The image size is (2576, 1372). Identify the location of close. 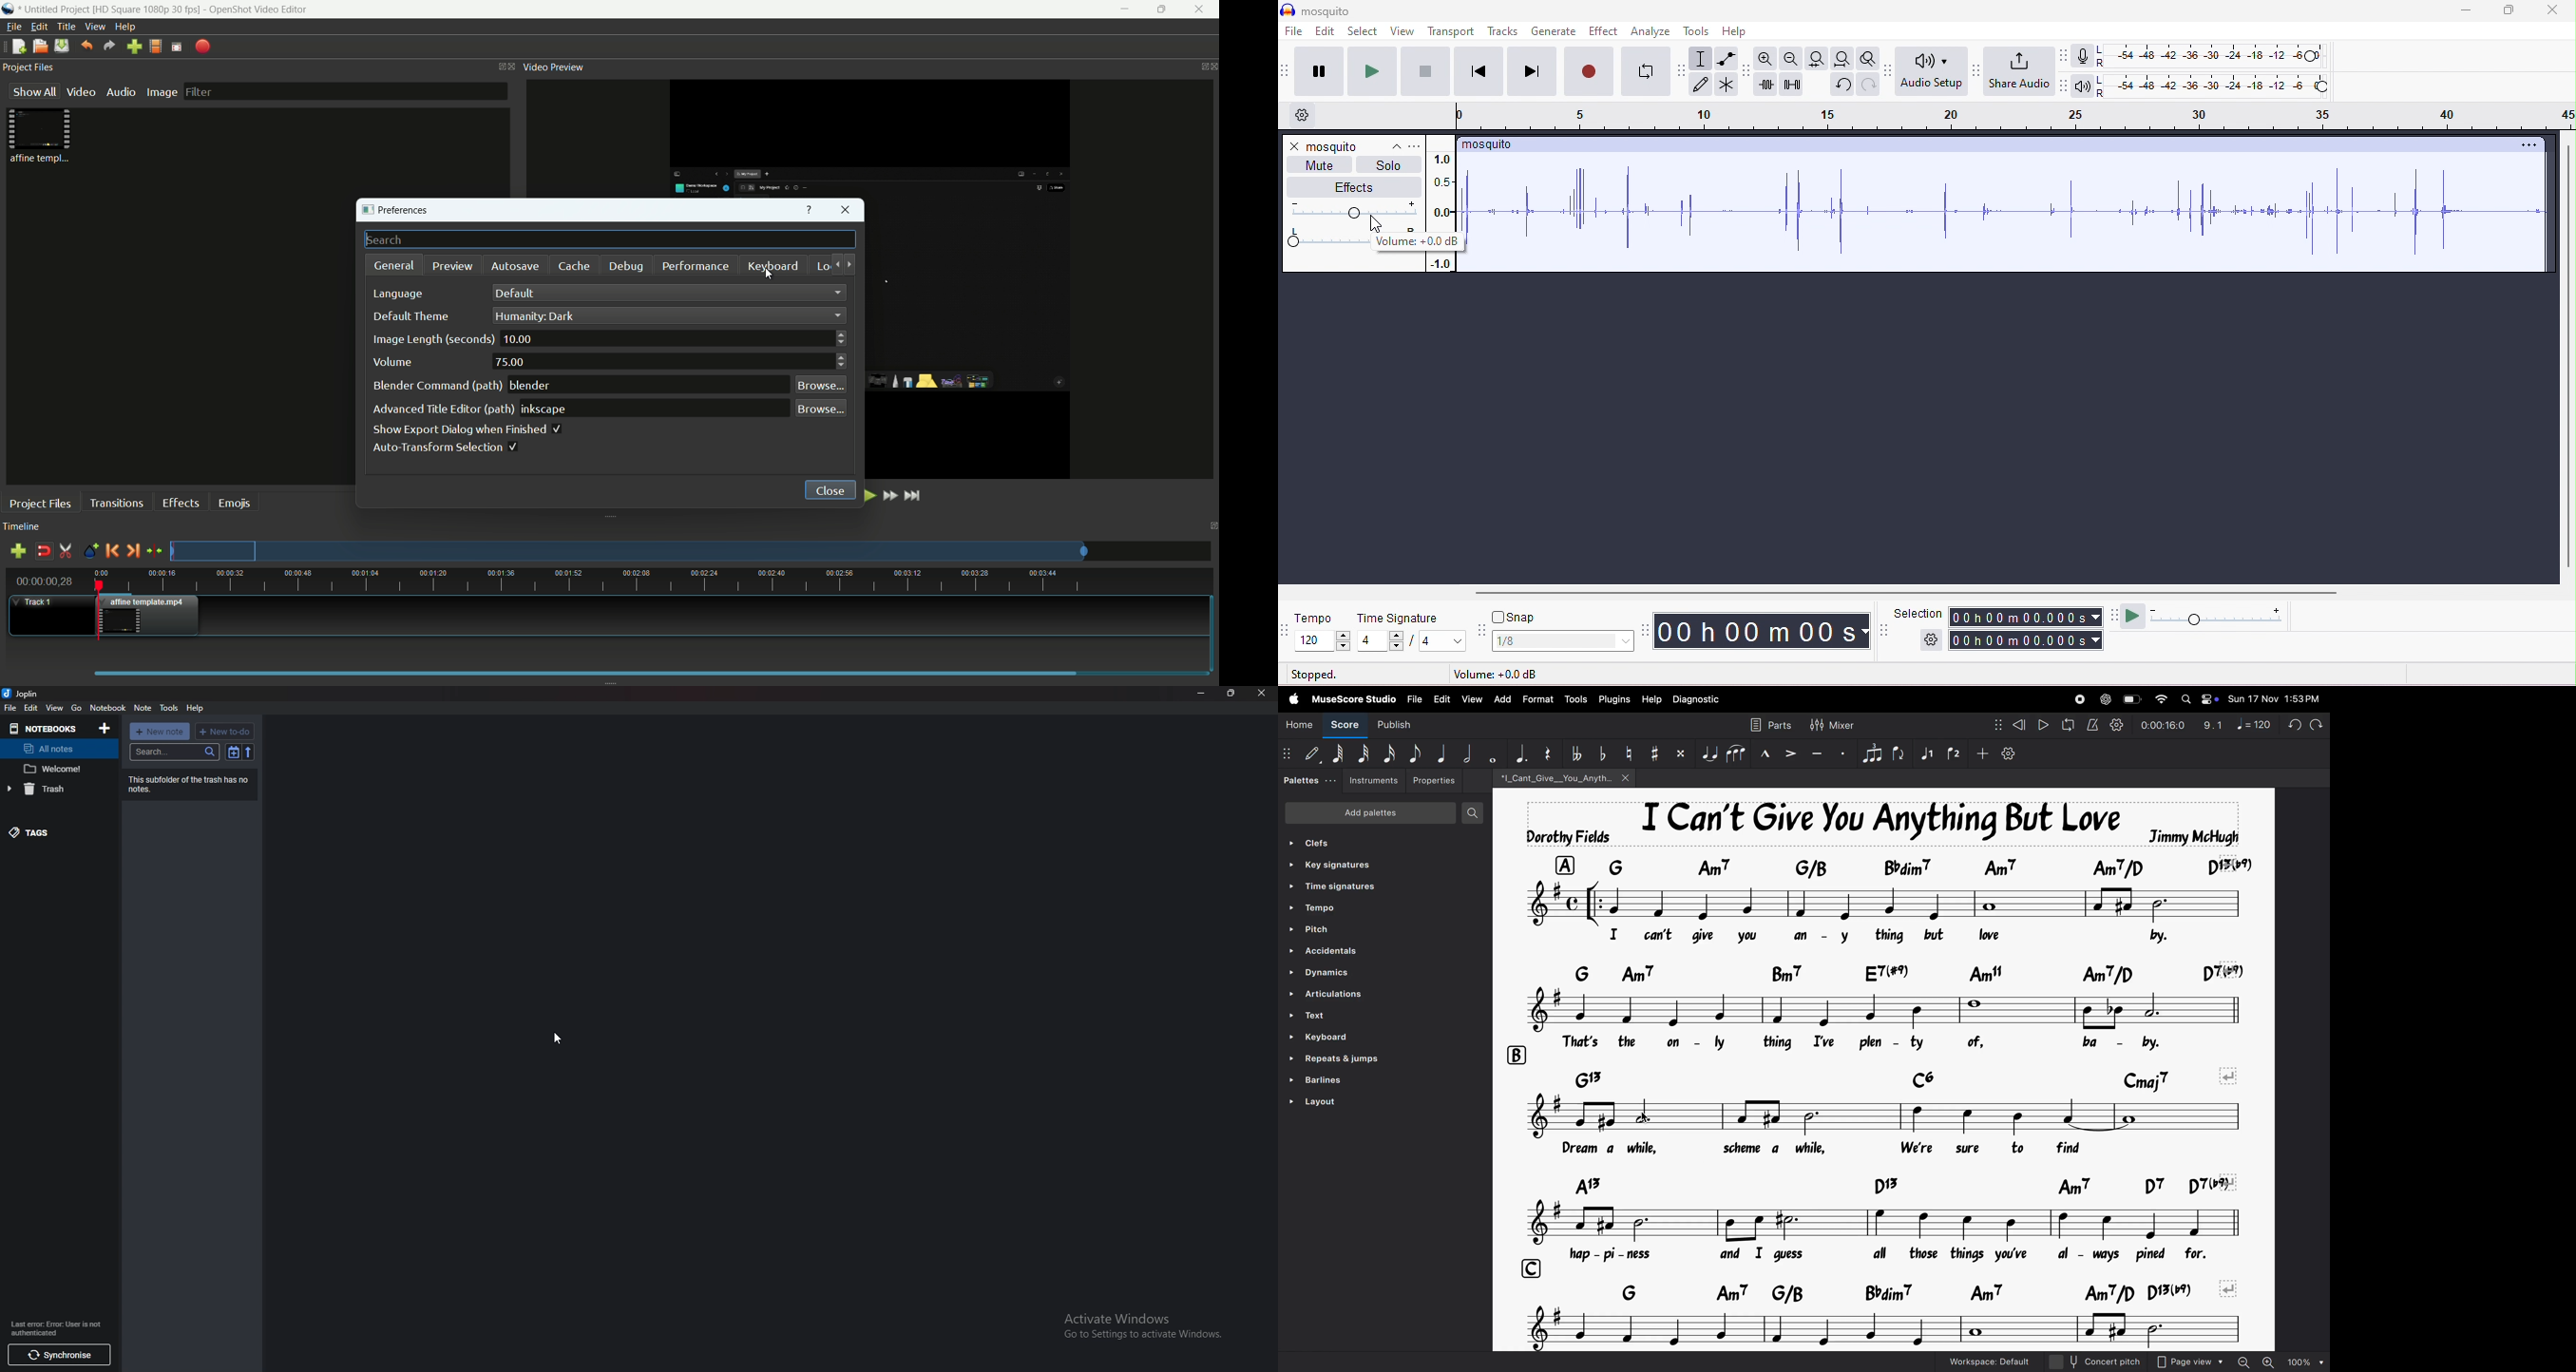
(1294, 145).